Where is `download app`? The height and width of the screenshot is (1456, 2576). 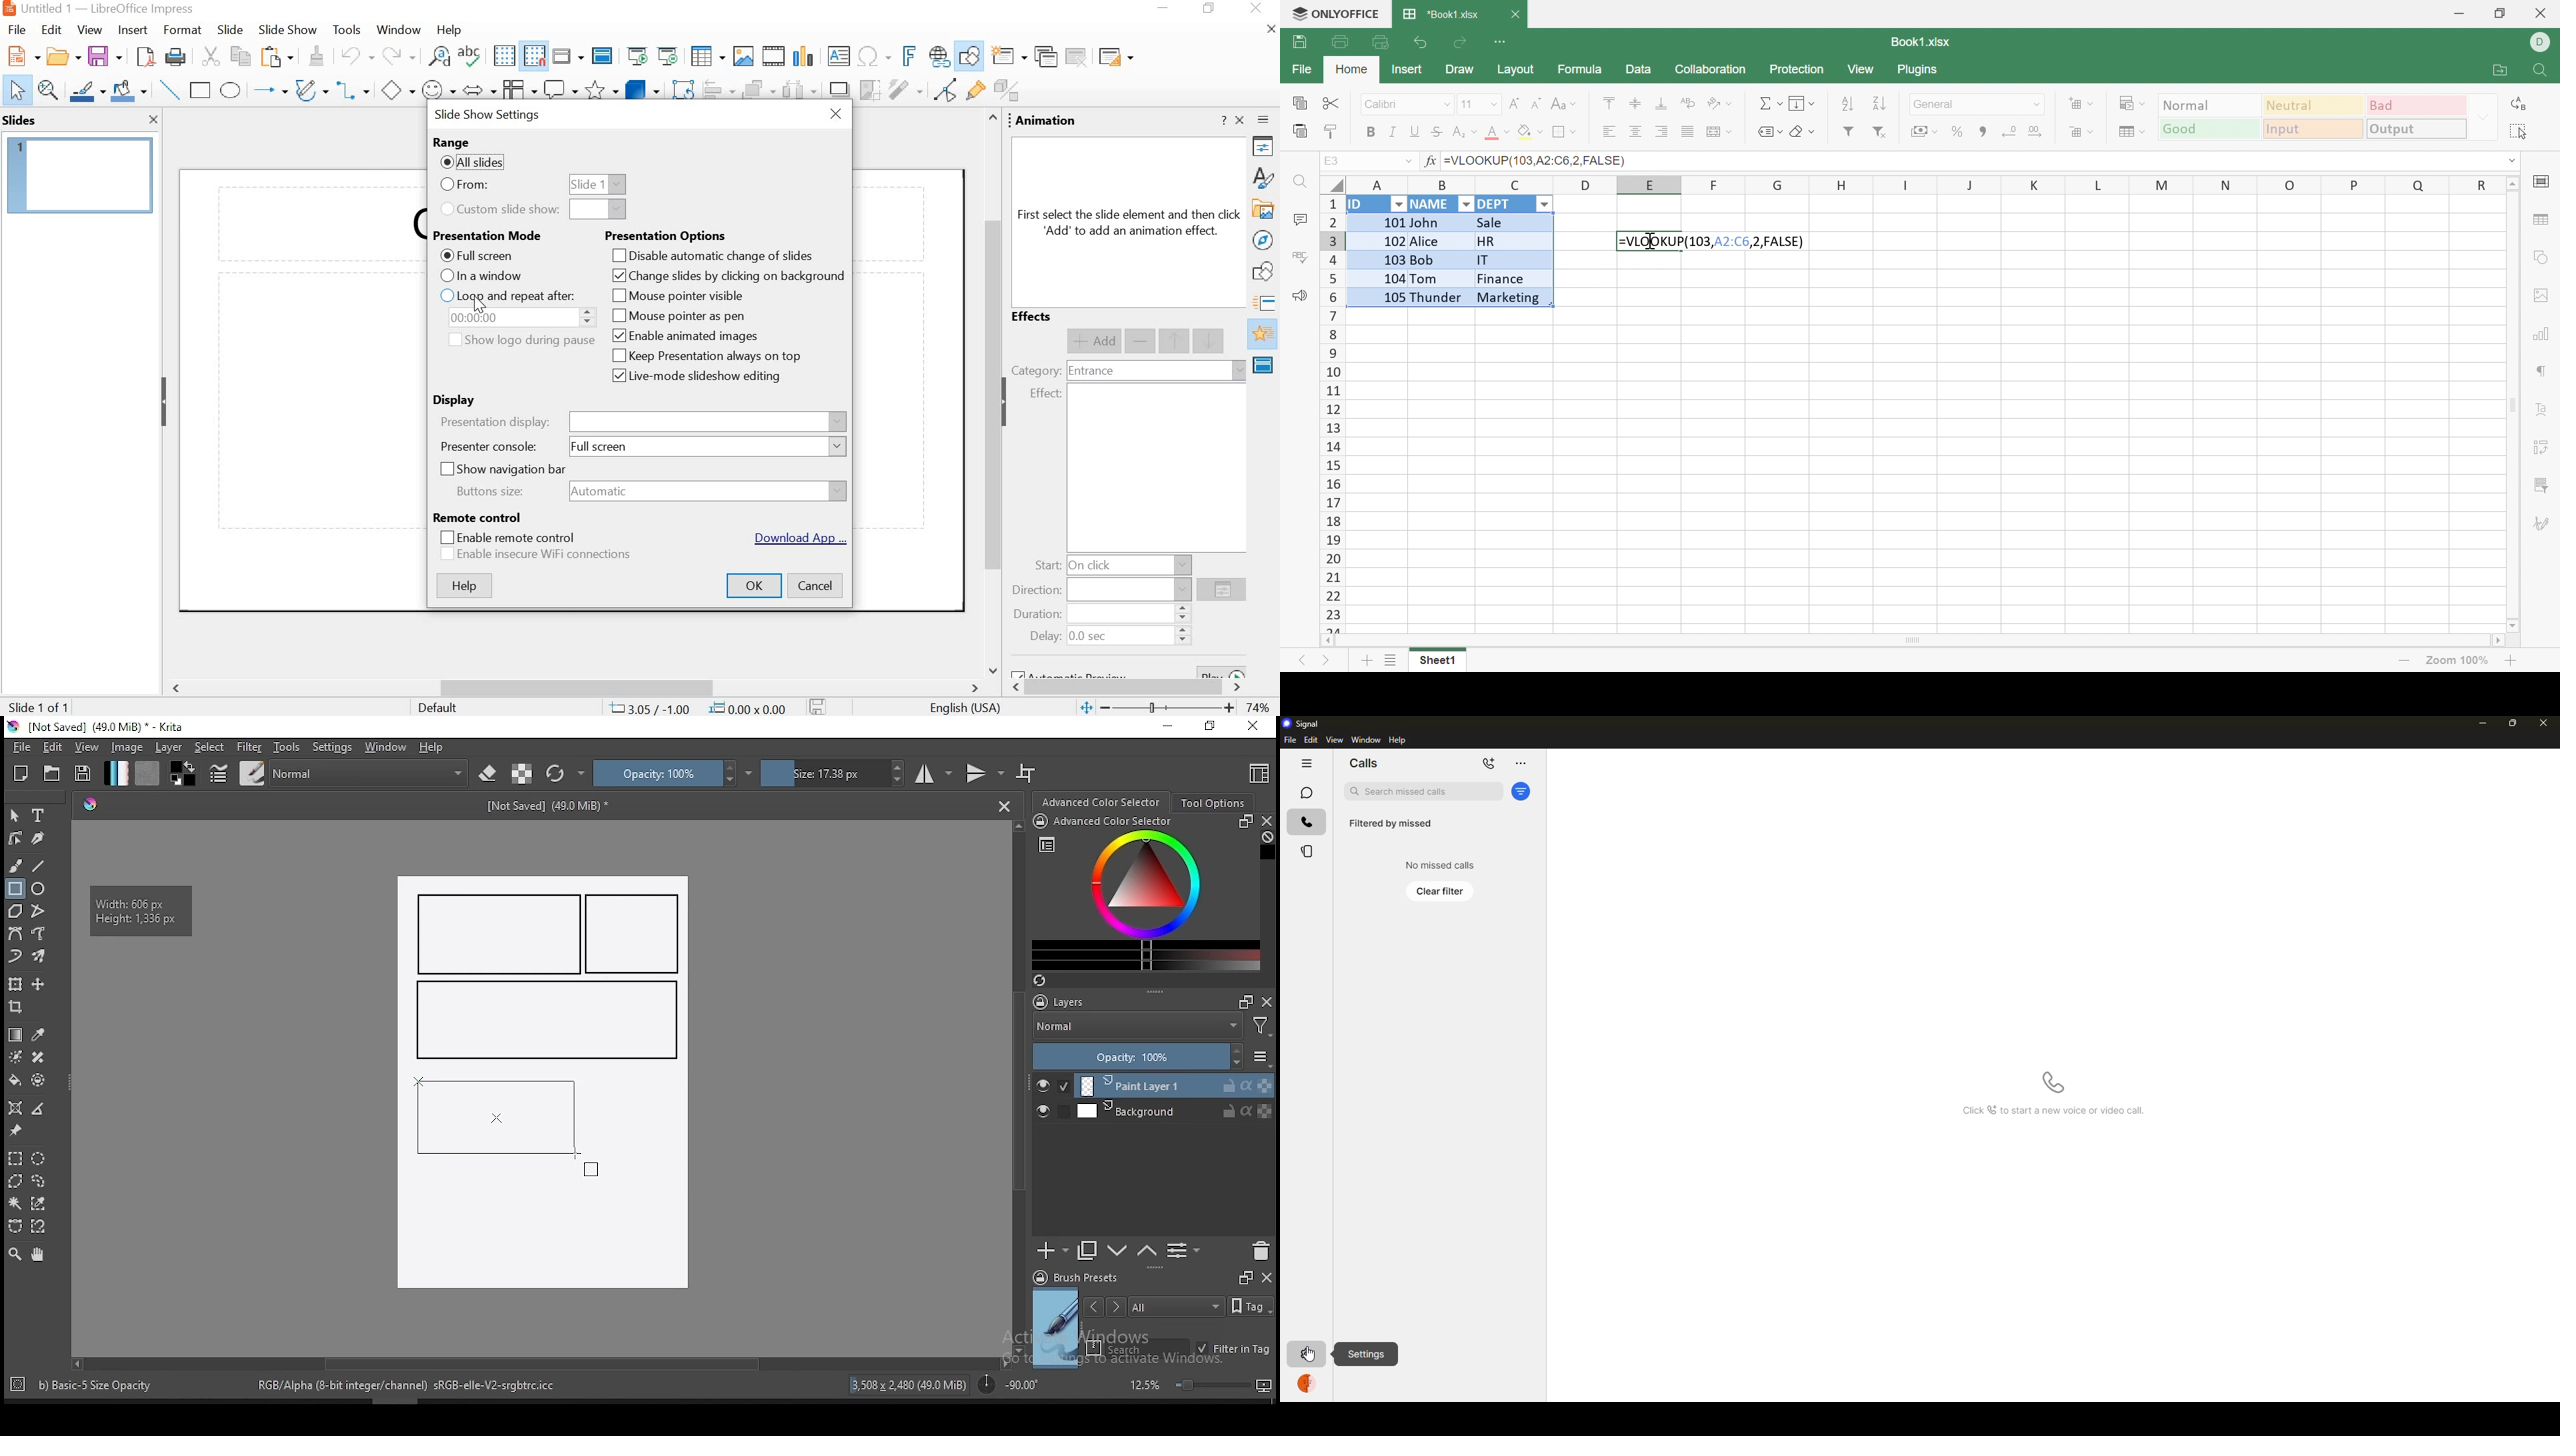
download app is located at coordinates (797, 538).